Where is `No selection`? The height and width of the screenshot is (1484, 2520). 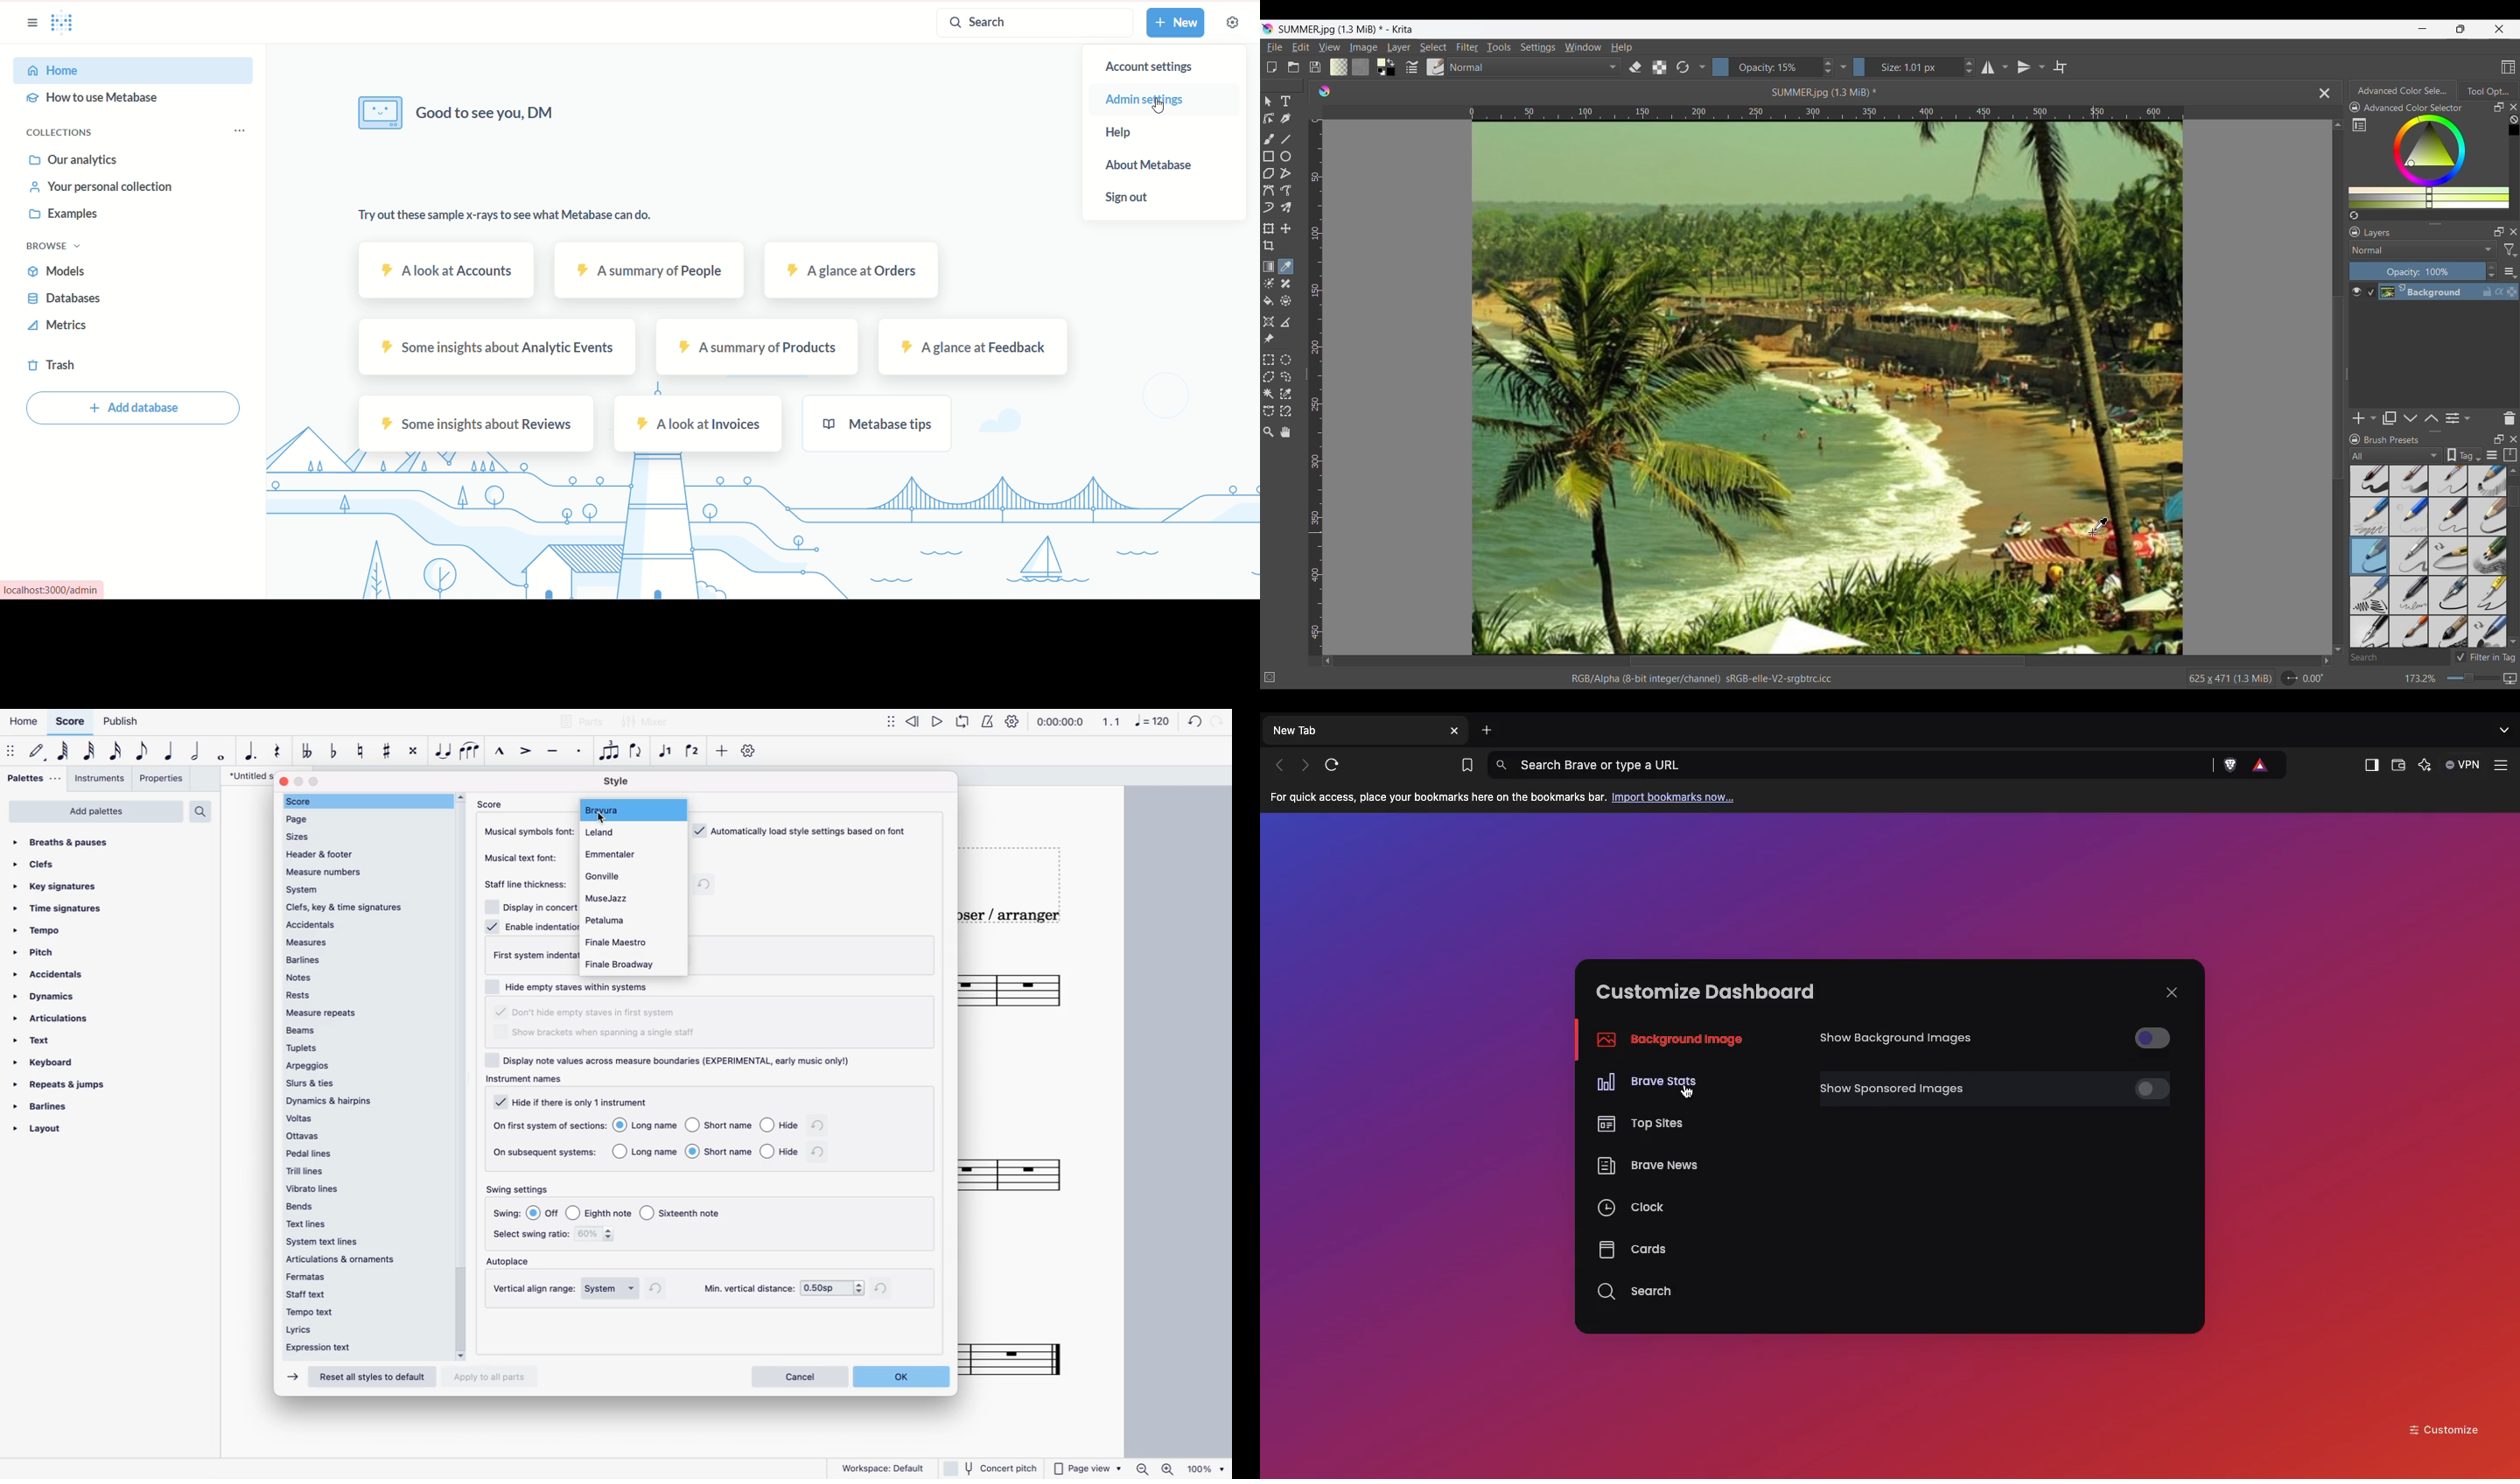 No selection is located at coordinates (1270, 677).